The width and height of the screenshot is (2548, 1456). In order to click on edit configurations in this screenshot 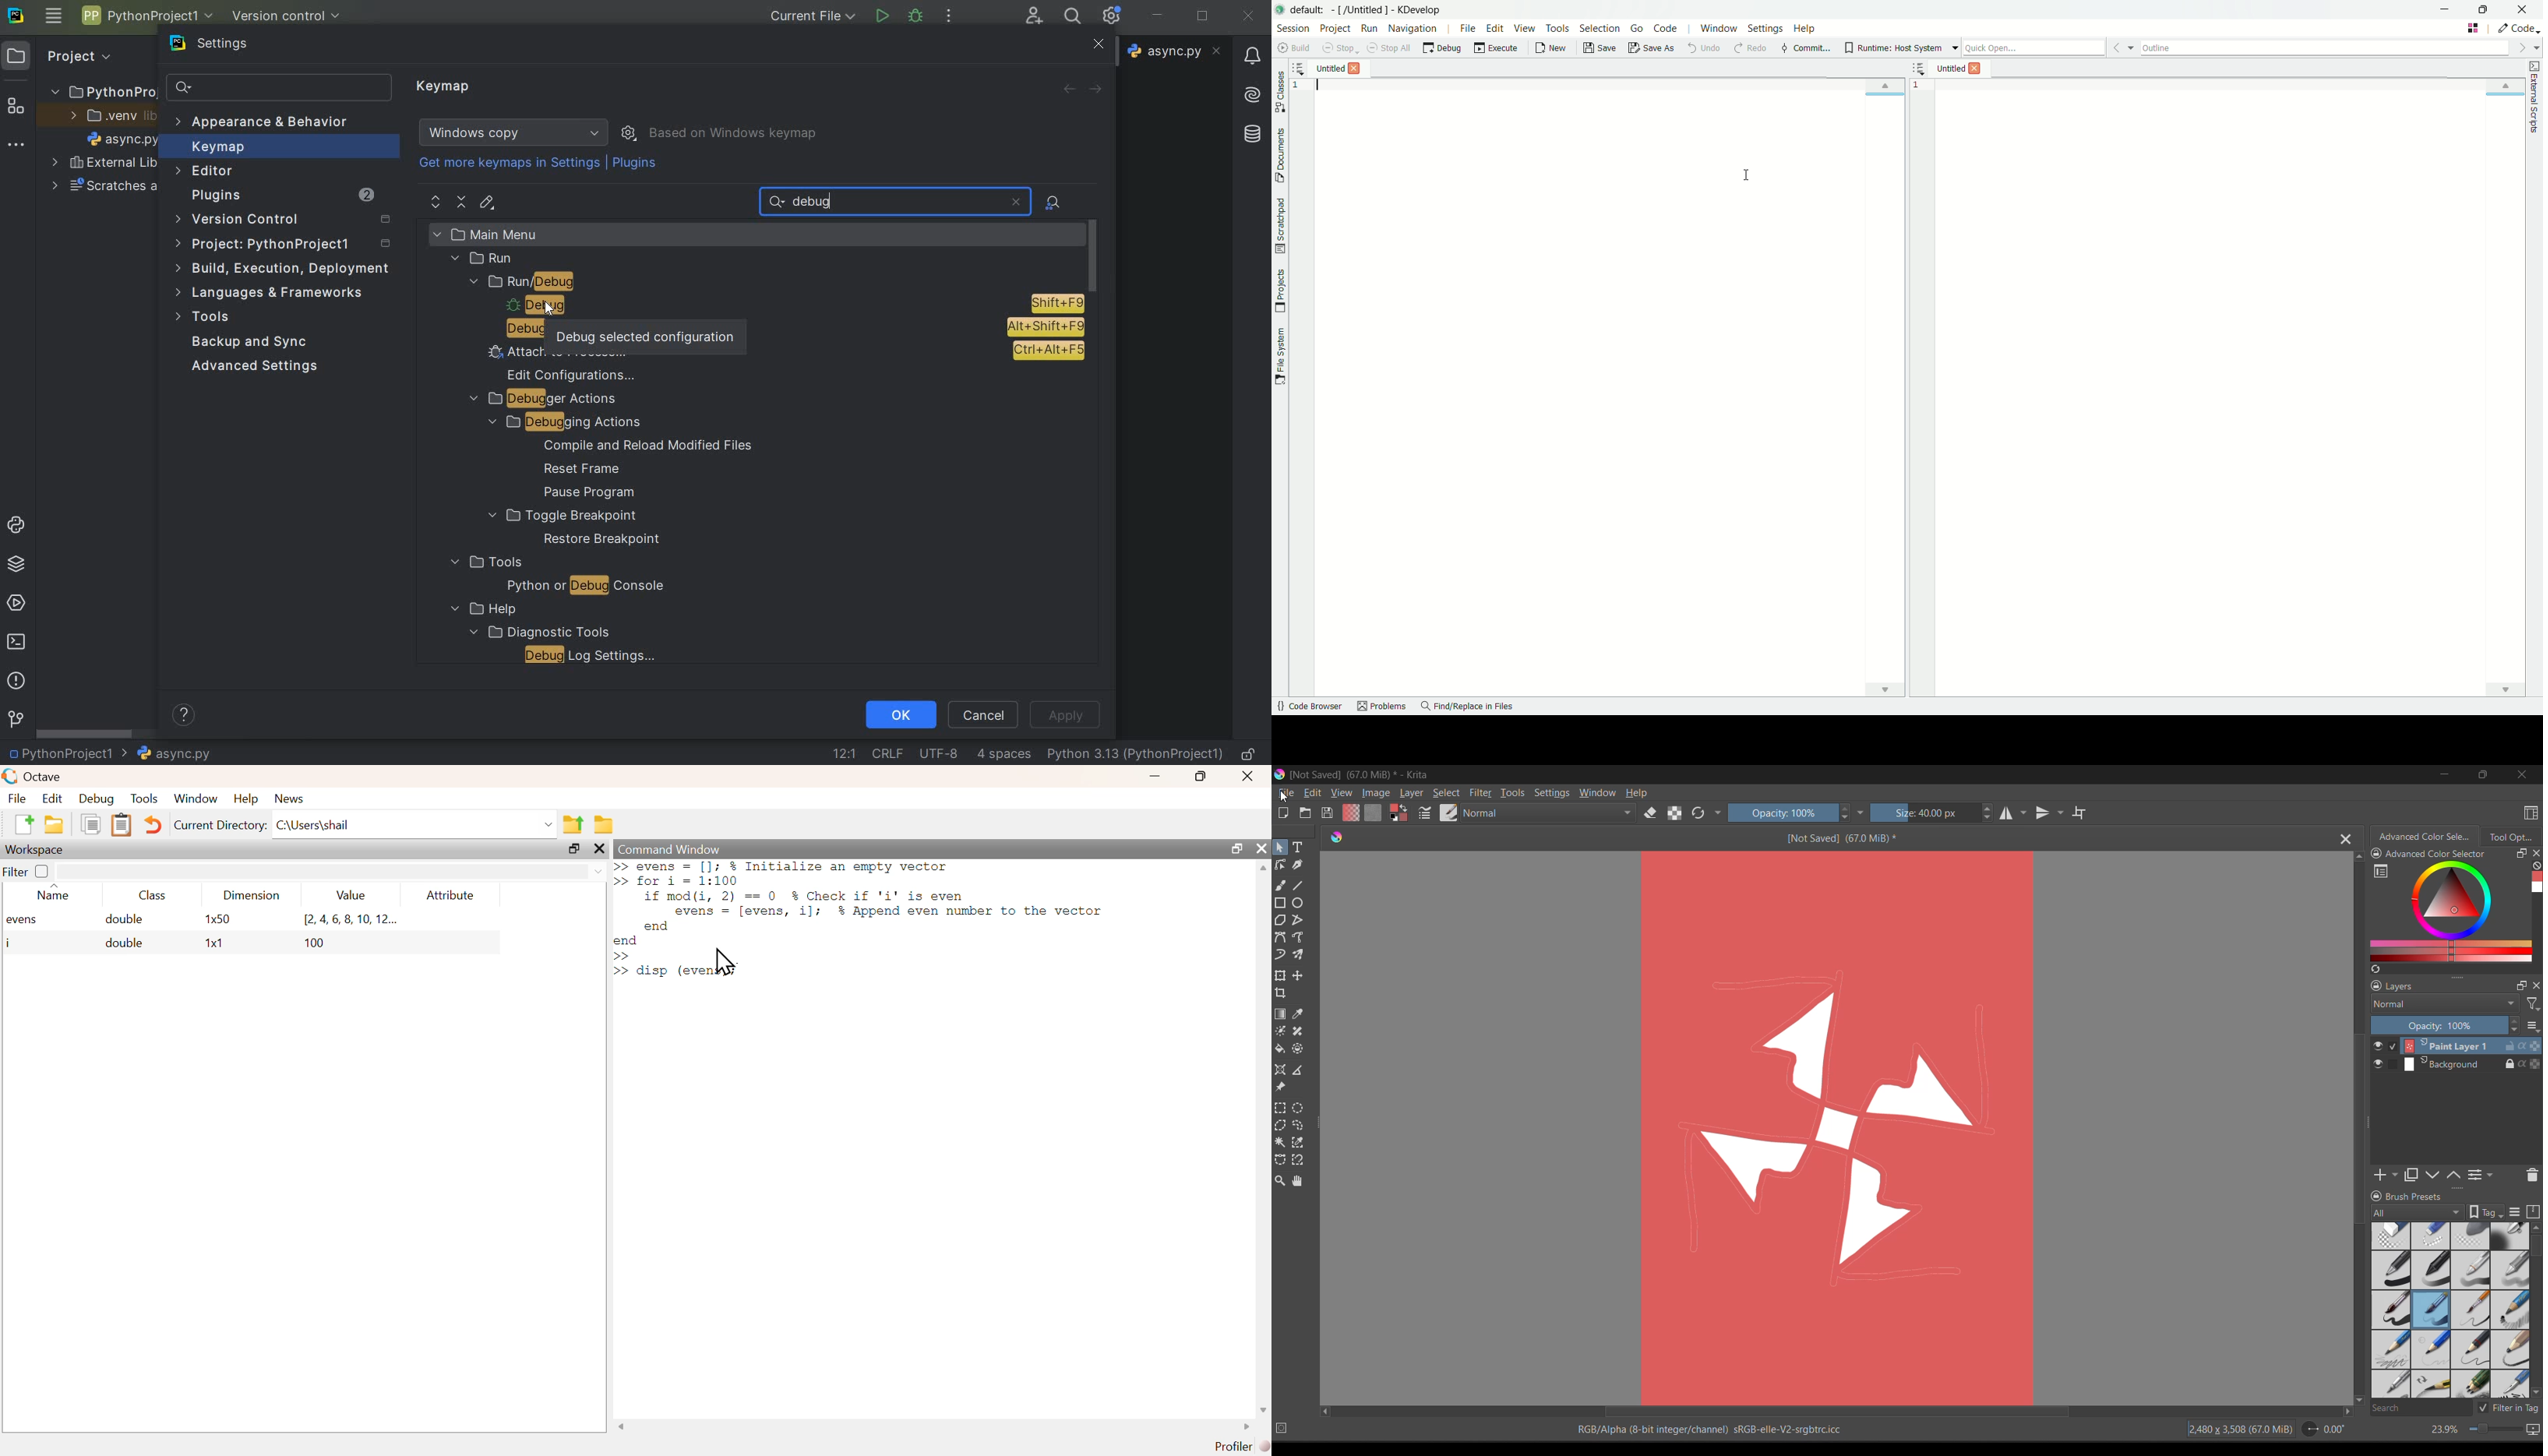, I will do `click(573, 374)`.